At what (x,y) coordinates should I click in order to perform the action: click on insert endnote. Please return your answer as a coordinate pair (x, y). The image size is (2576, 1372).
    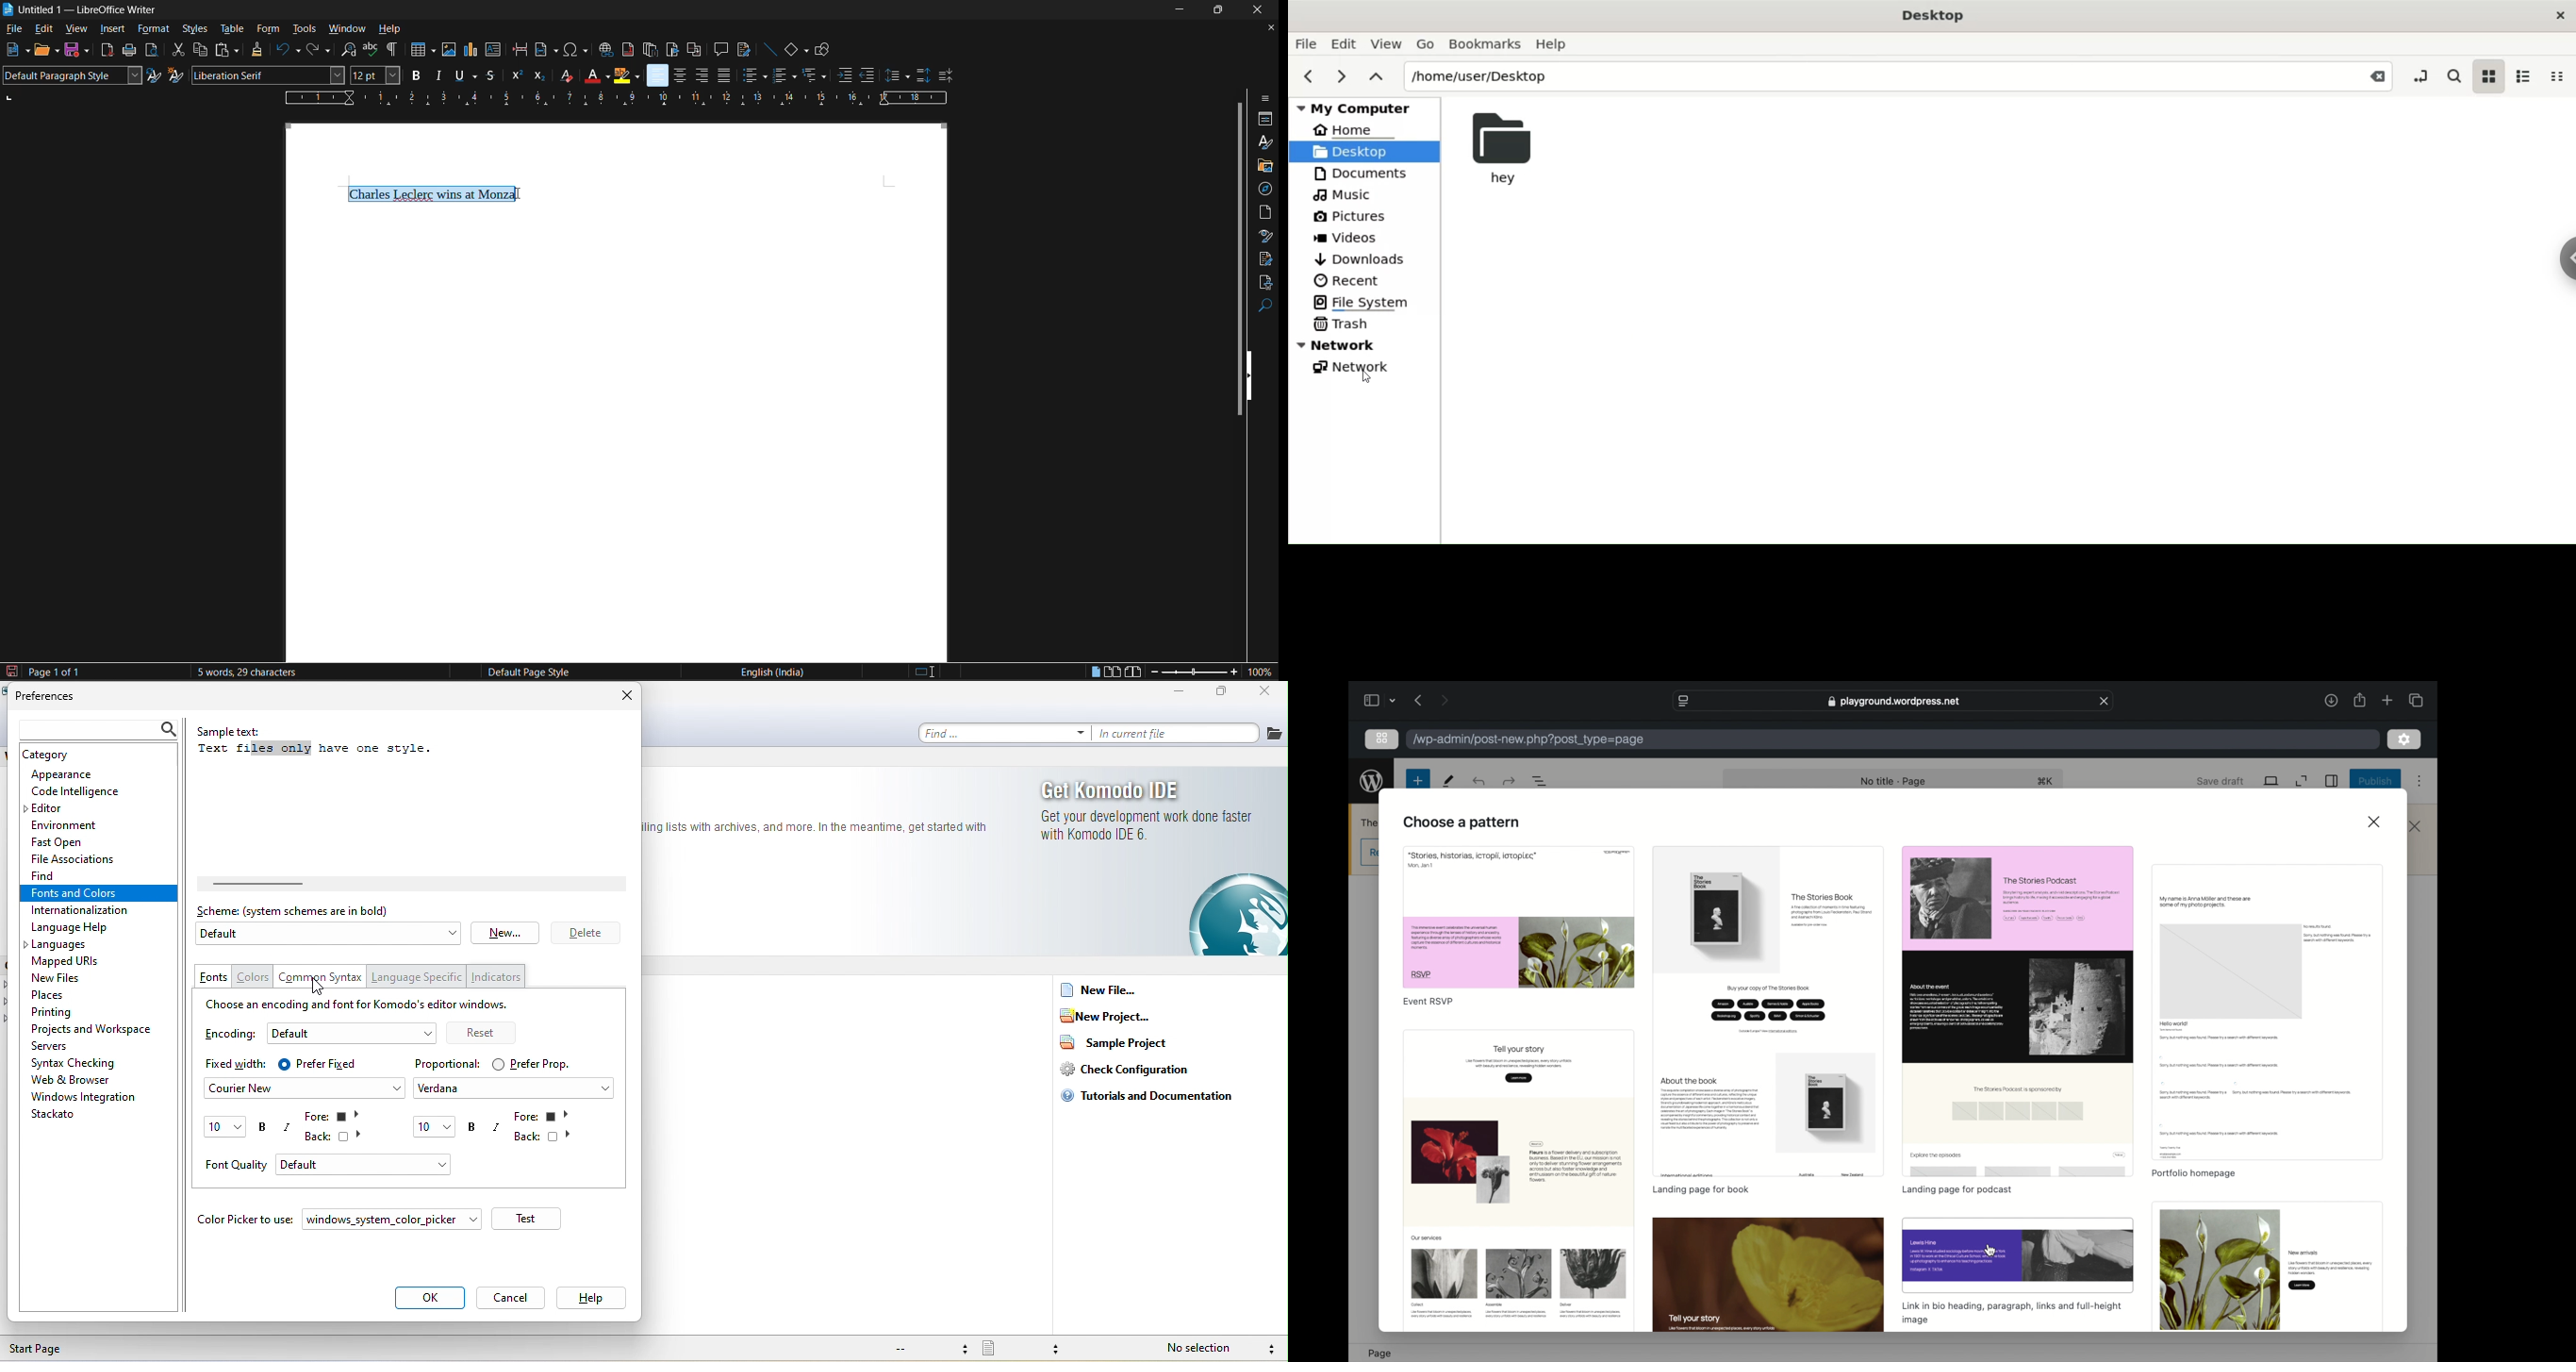
    Looking at the image, I should click on (649, 51).